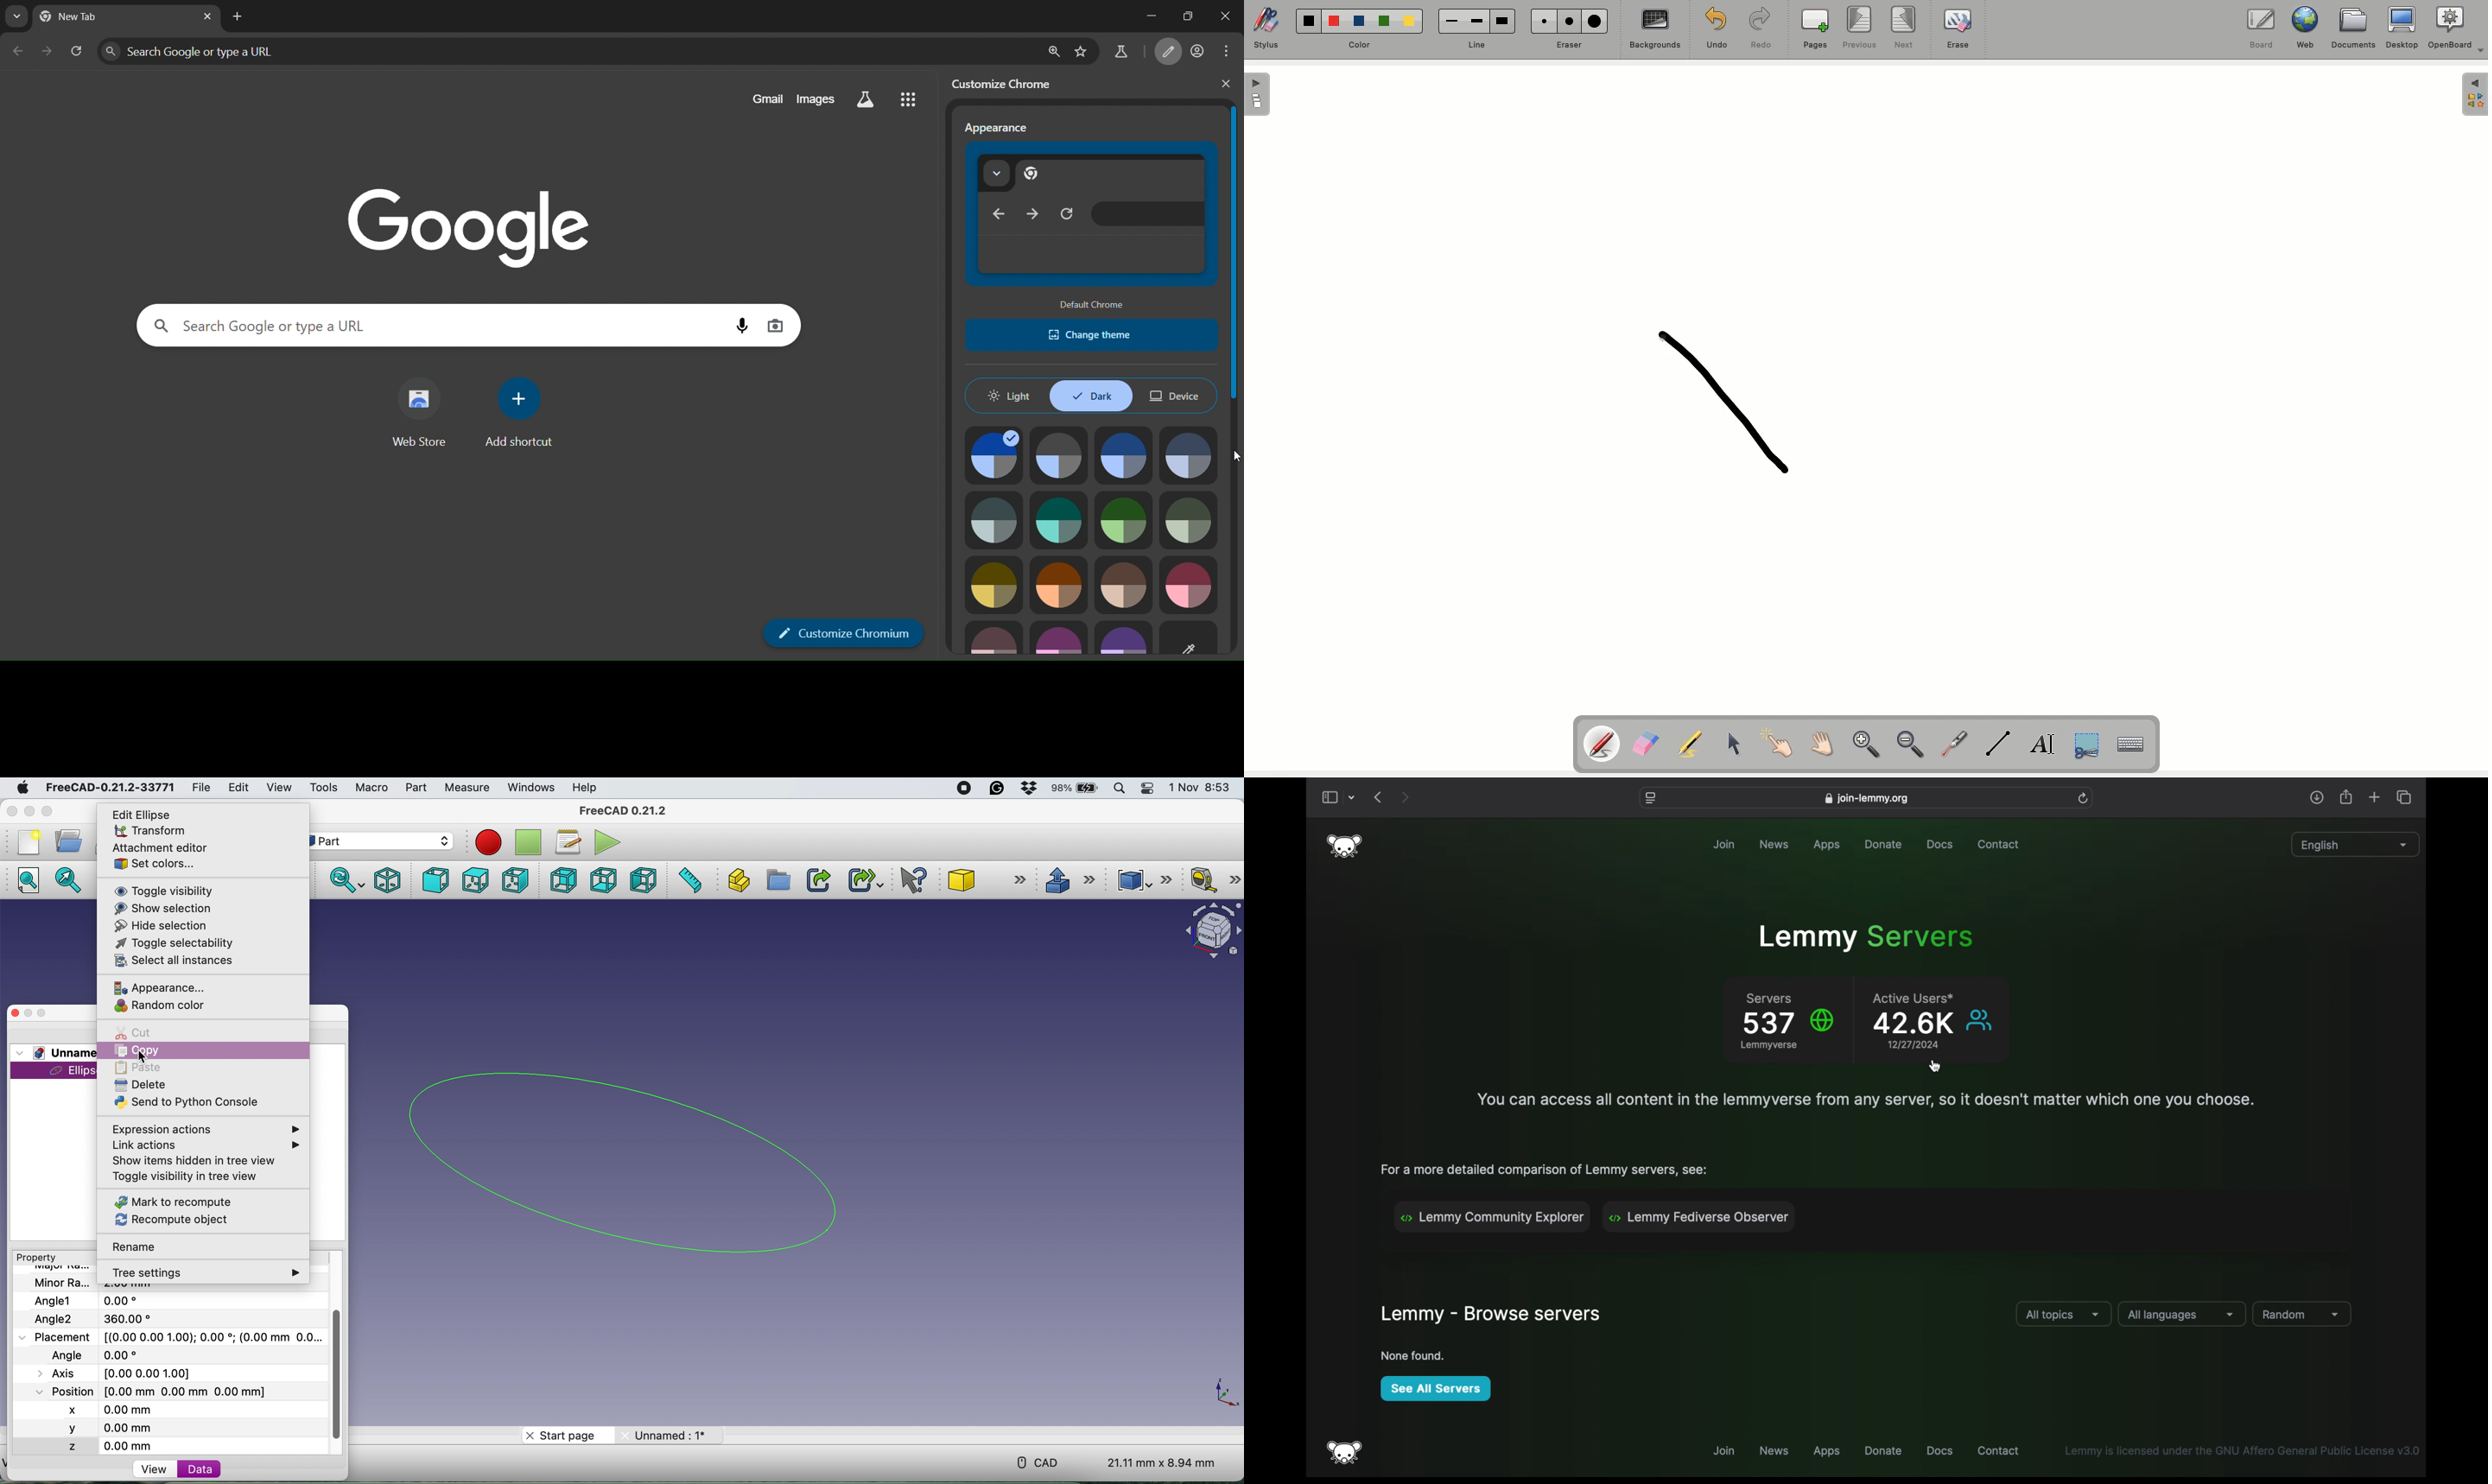 The height and width of the screenshot is (1484, 2492). Describe the element at coordinates (373, 842) in the screenshot. I see `workbench` at that location.